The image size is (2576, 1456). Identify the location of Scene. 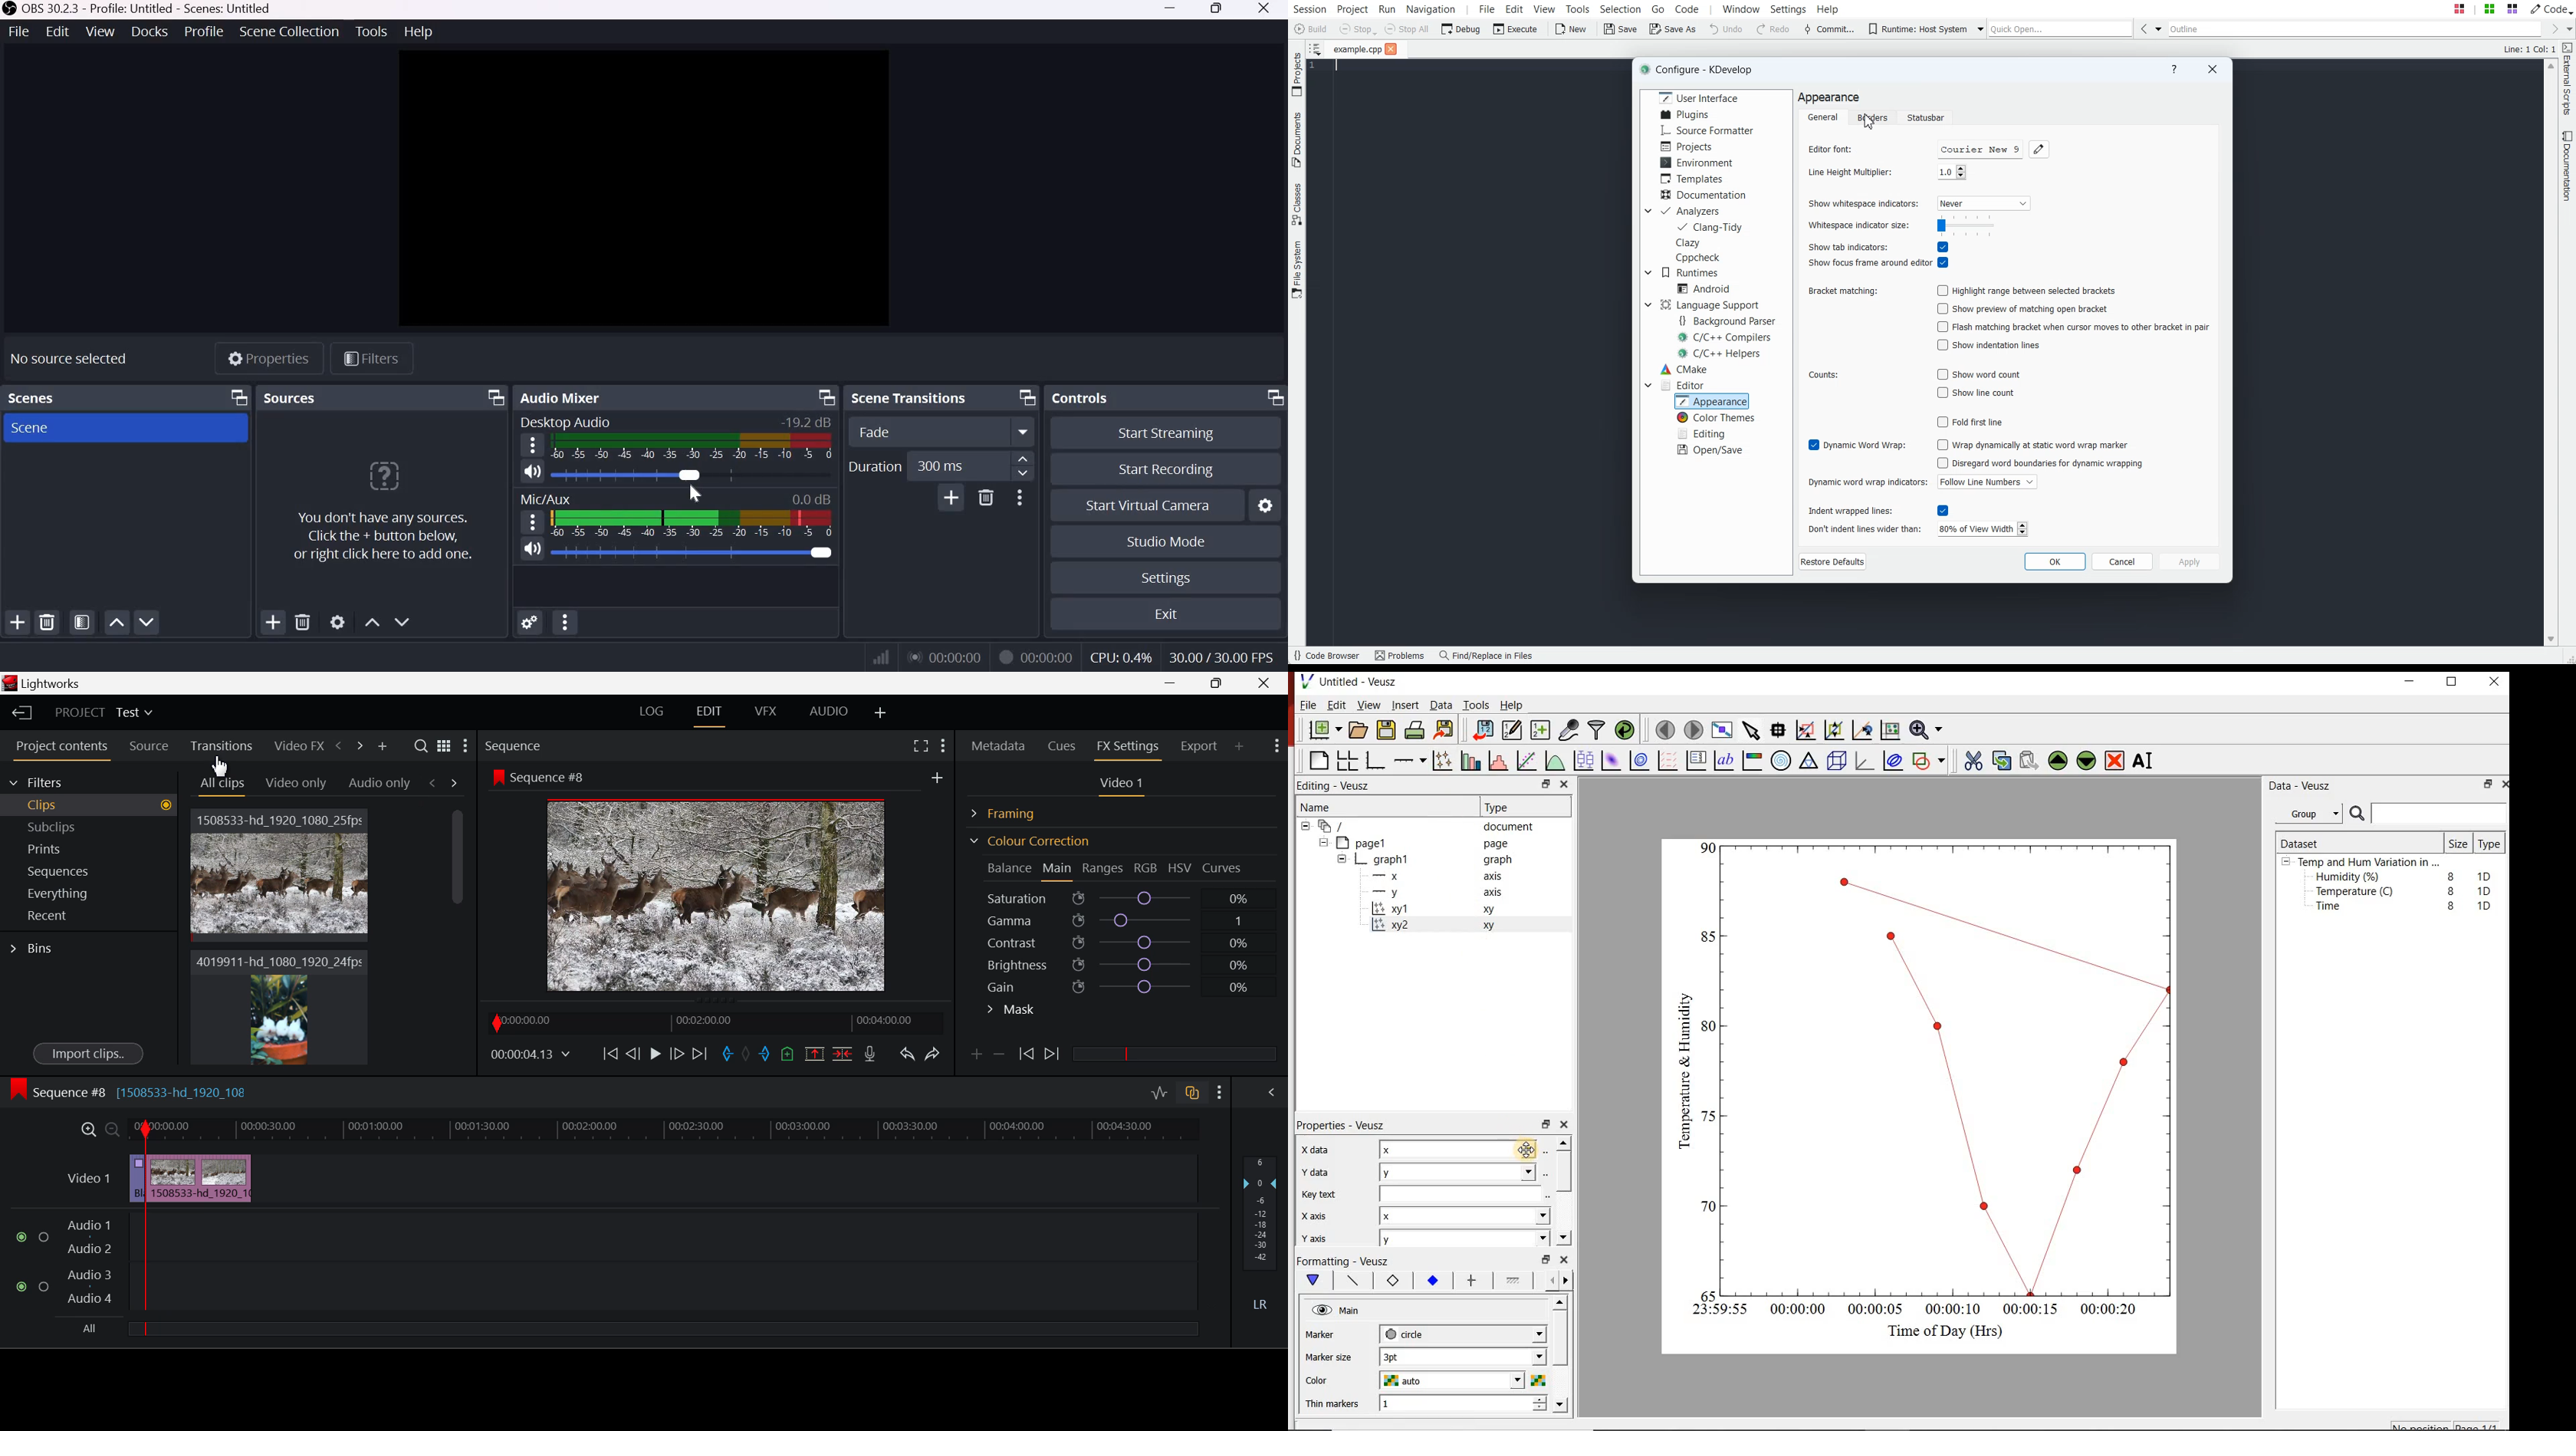
(48, 428).